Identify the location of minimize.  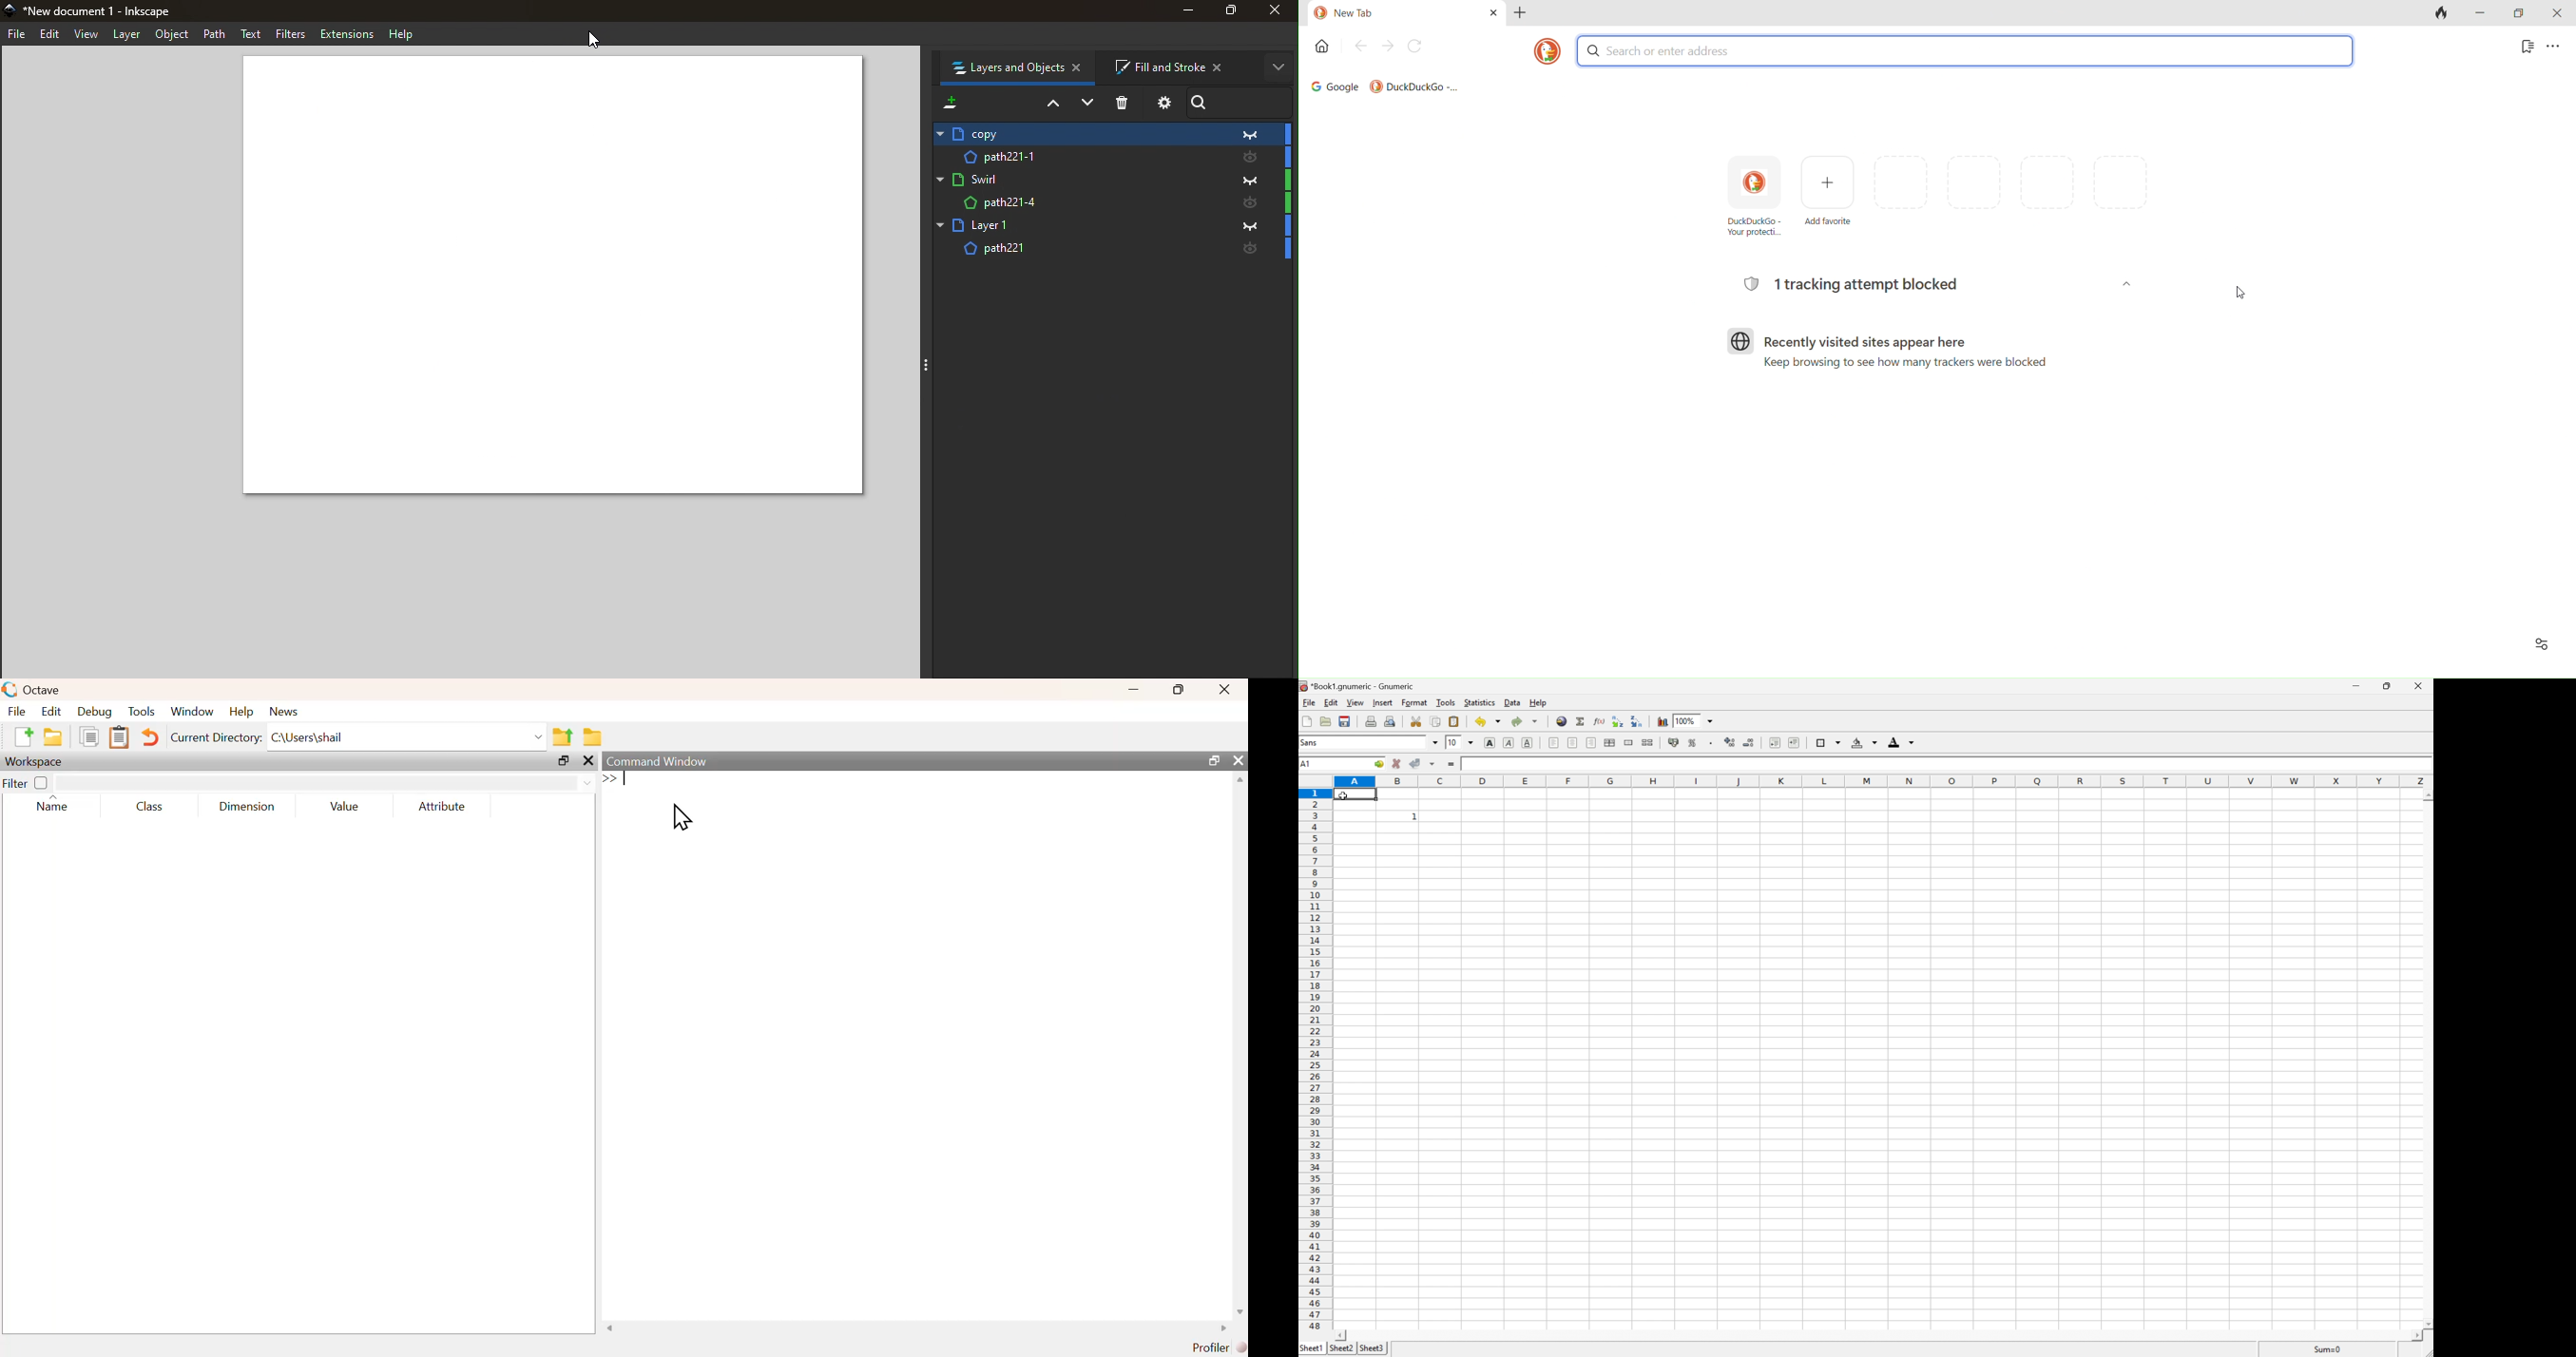
(2356, 684).